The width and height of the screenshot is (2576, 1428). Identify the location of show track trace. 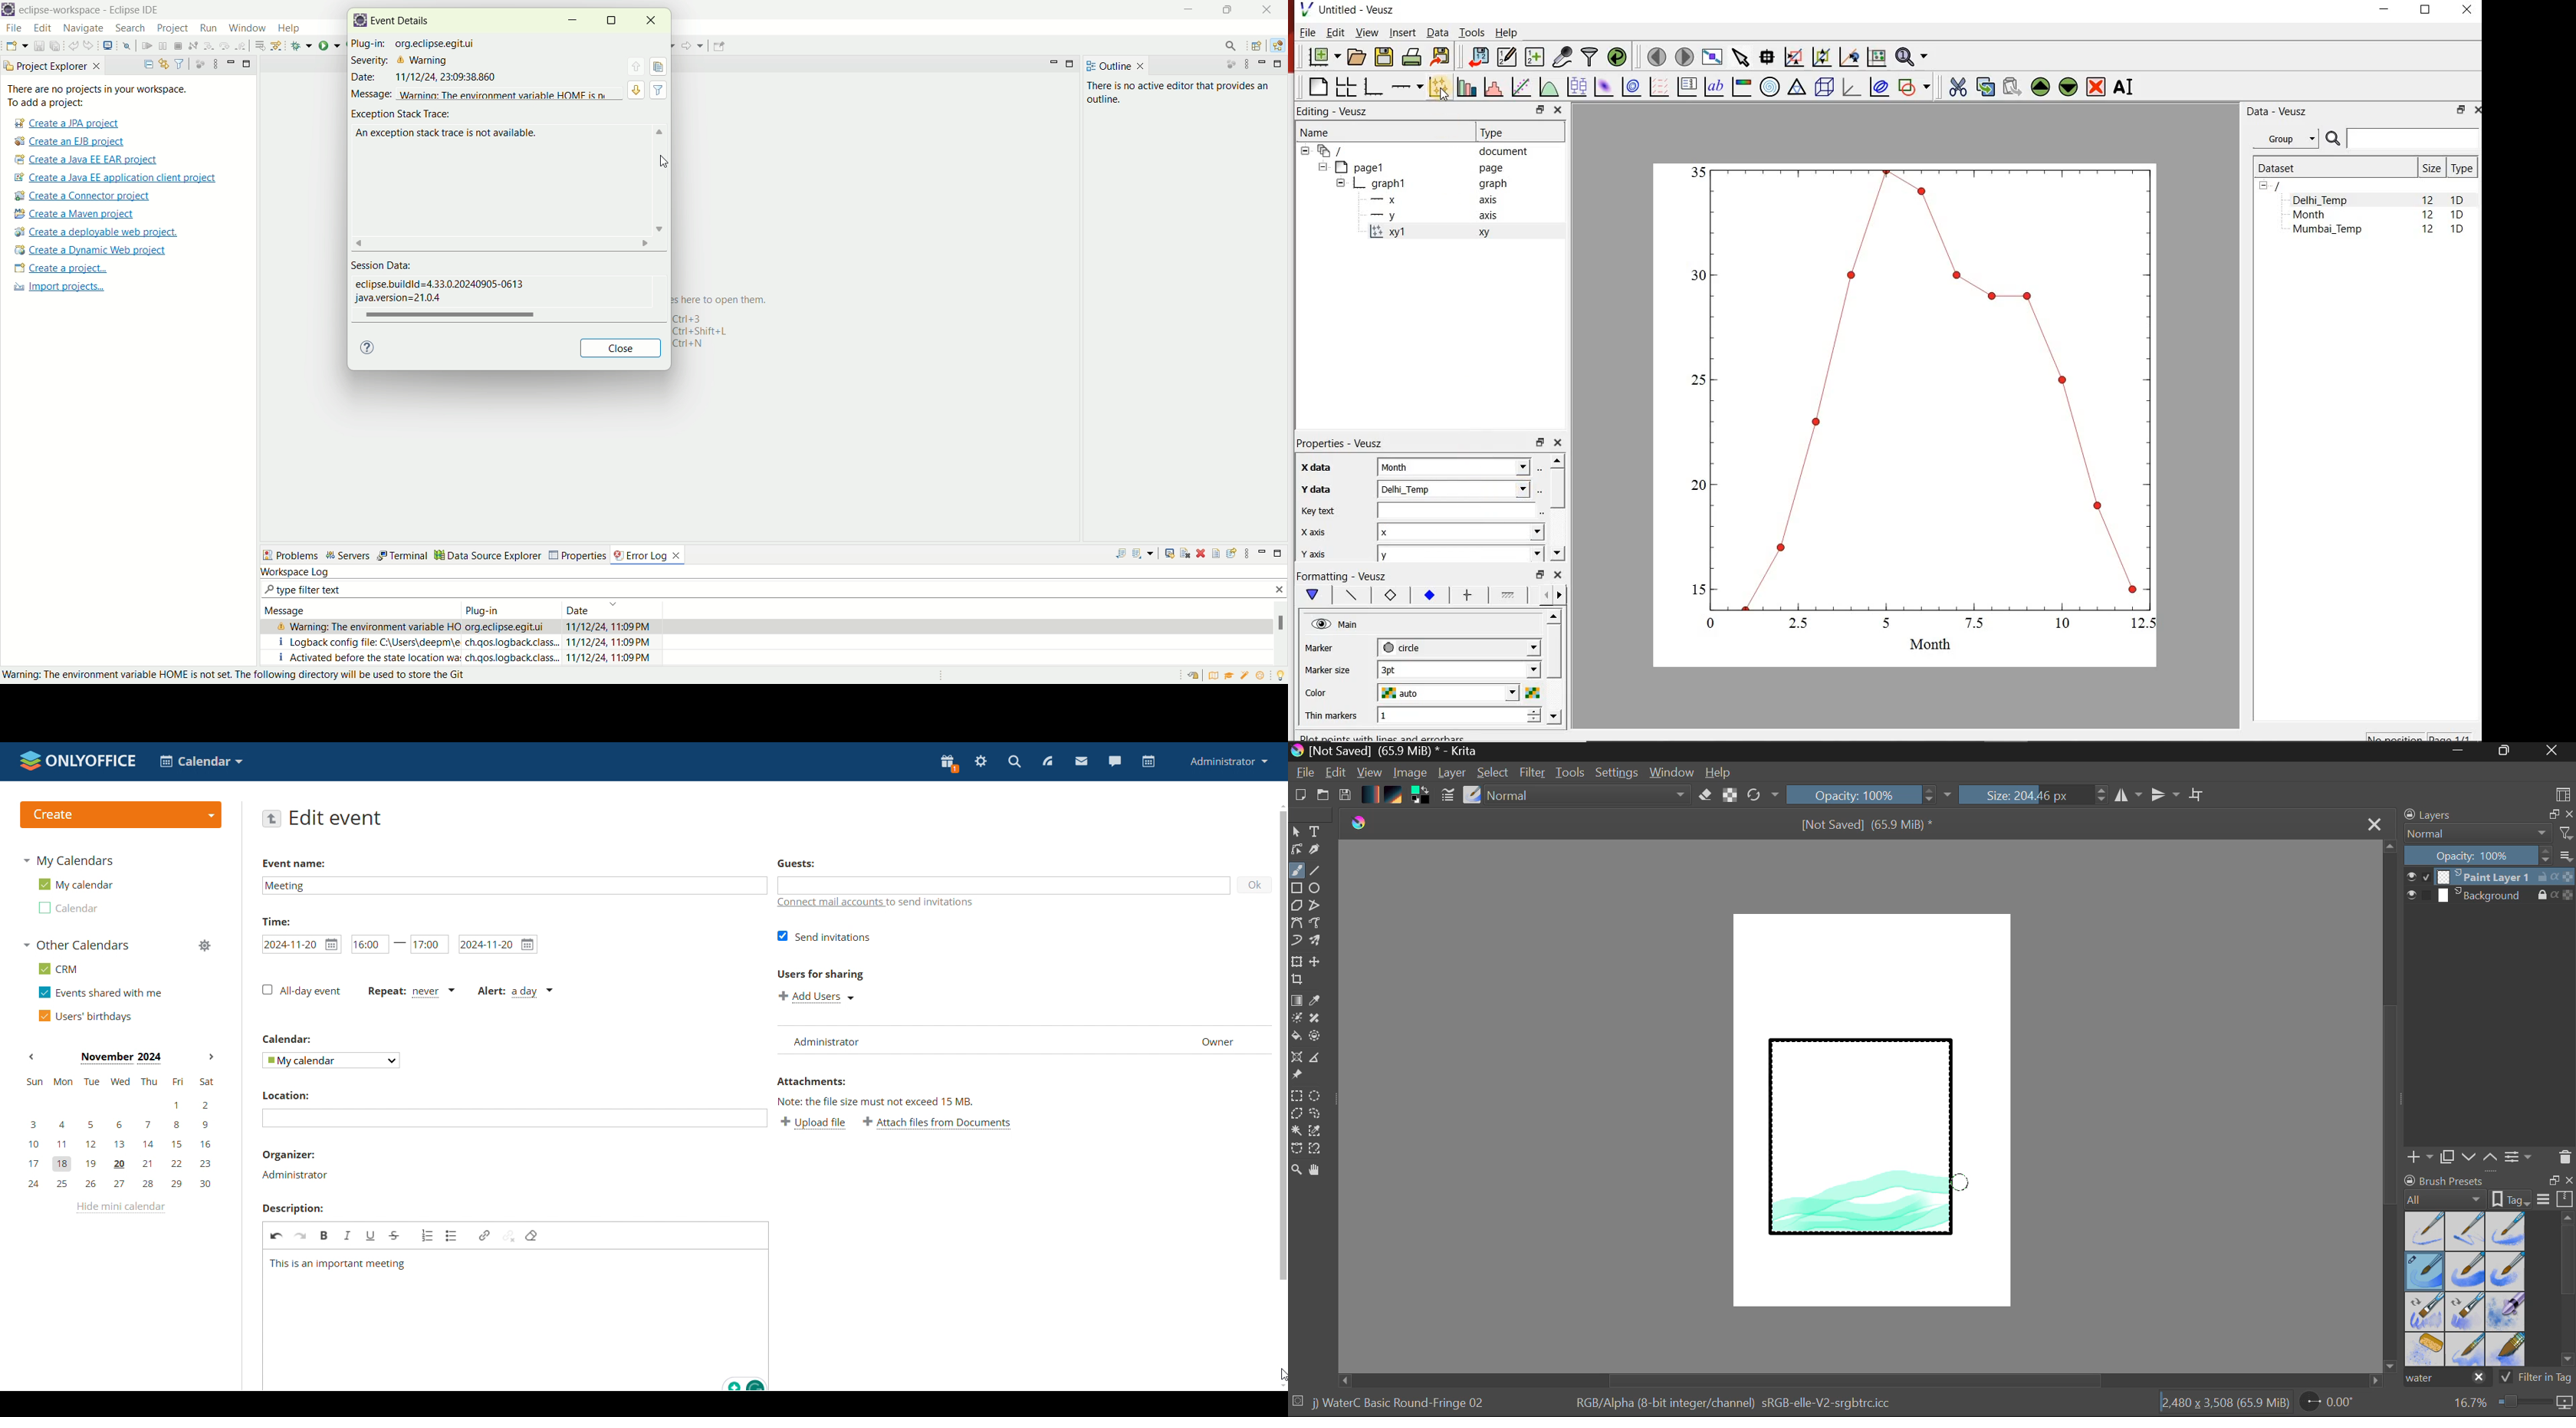
(1170, 558).